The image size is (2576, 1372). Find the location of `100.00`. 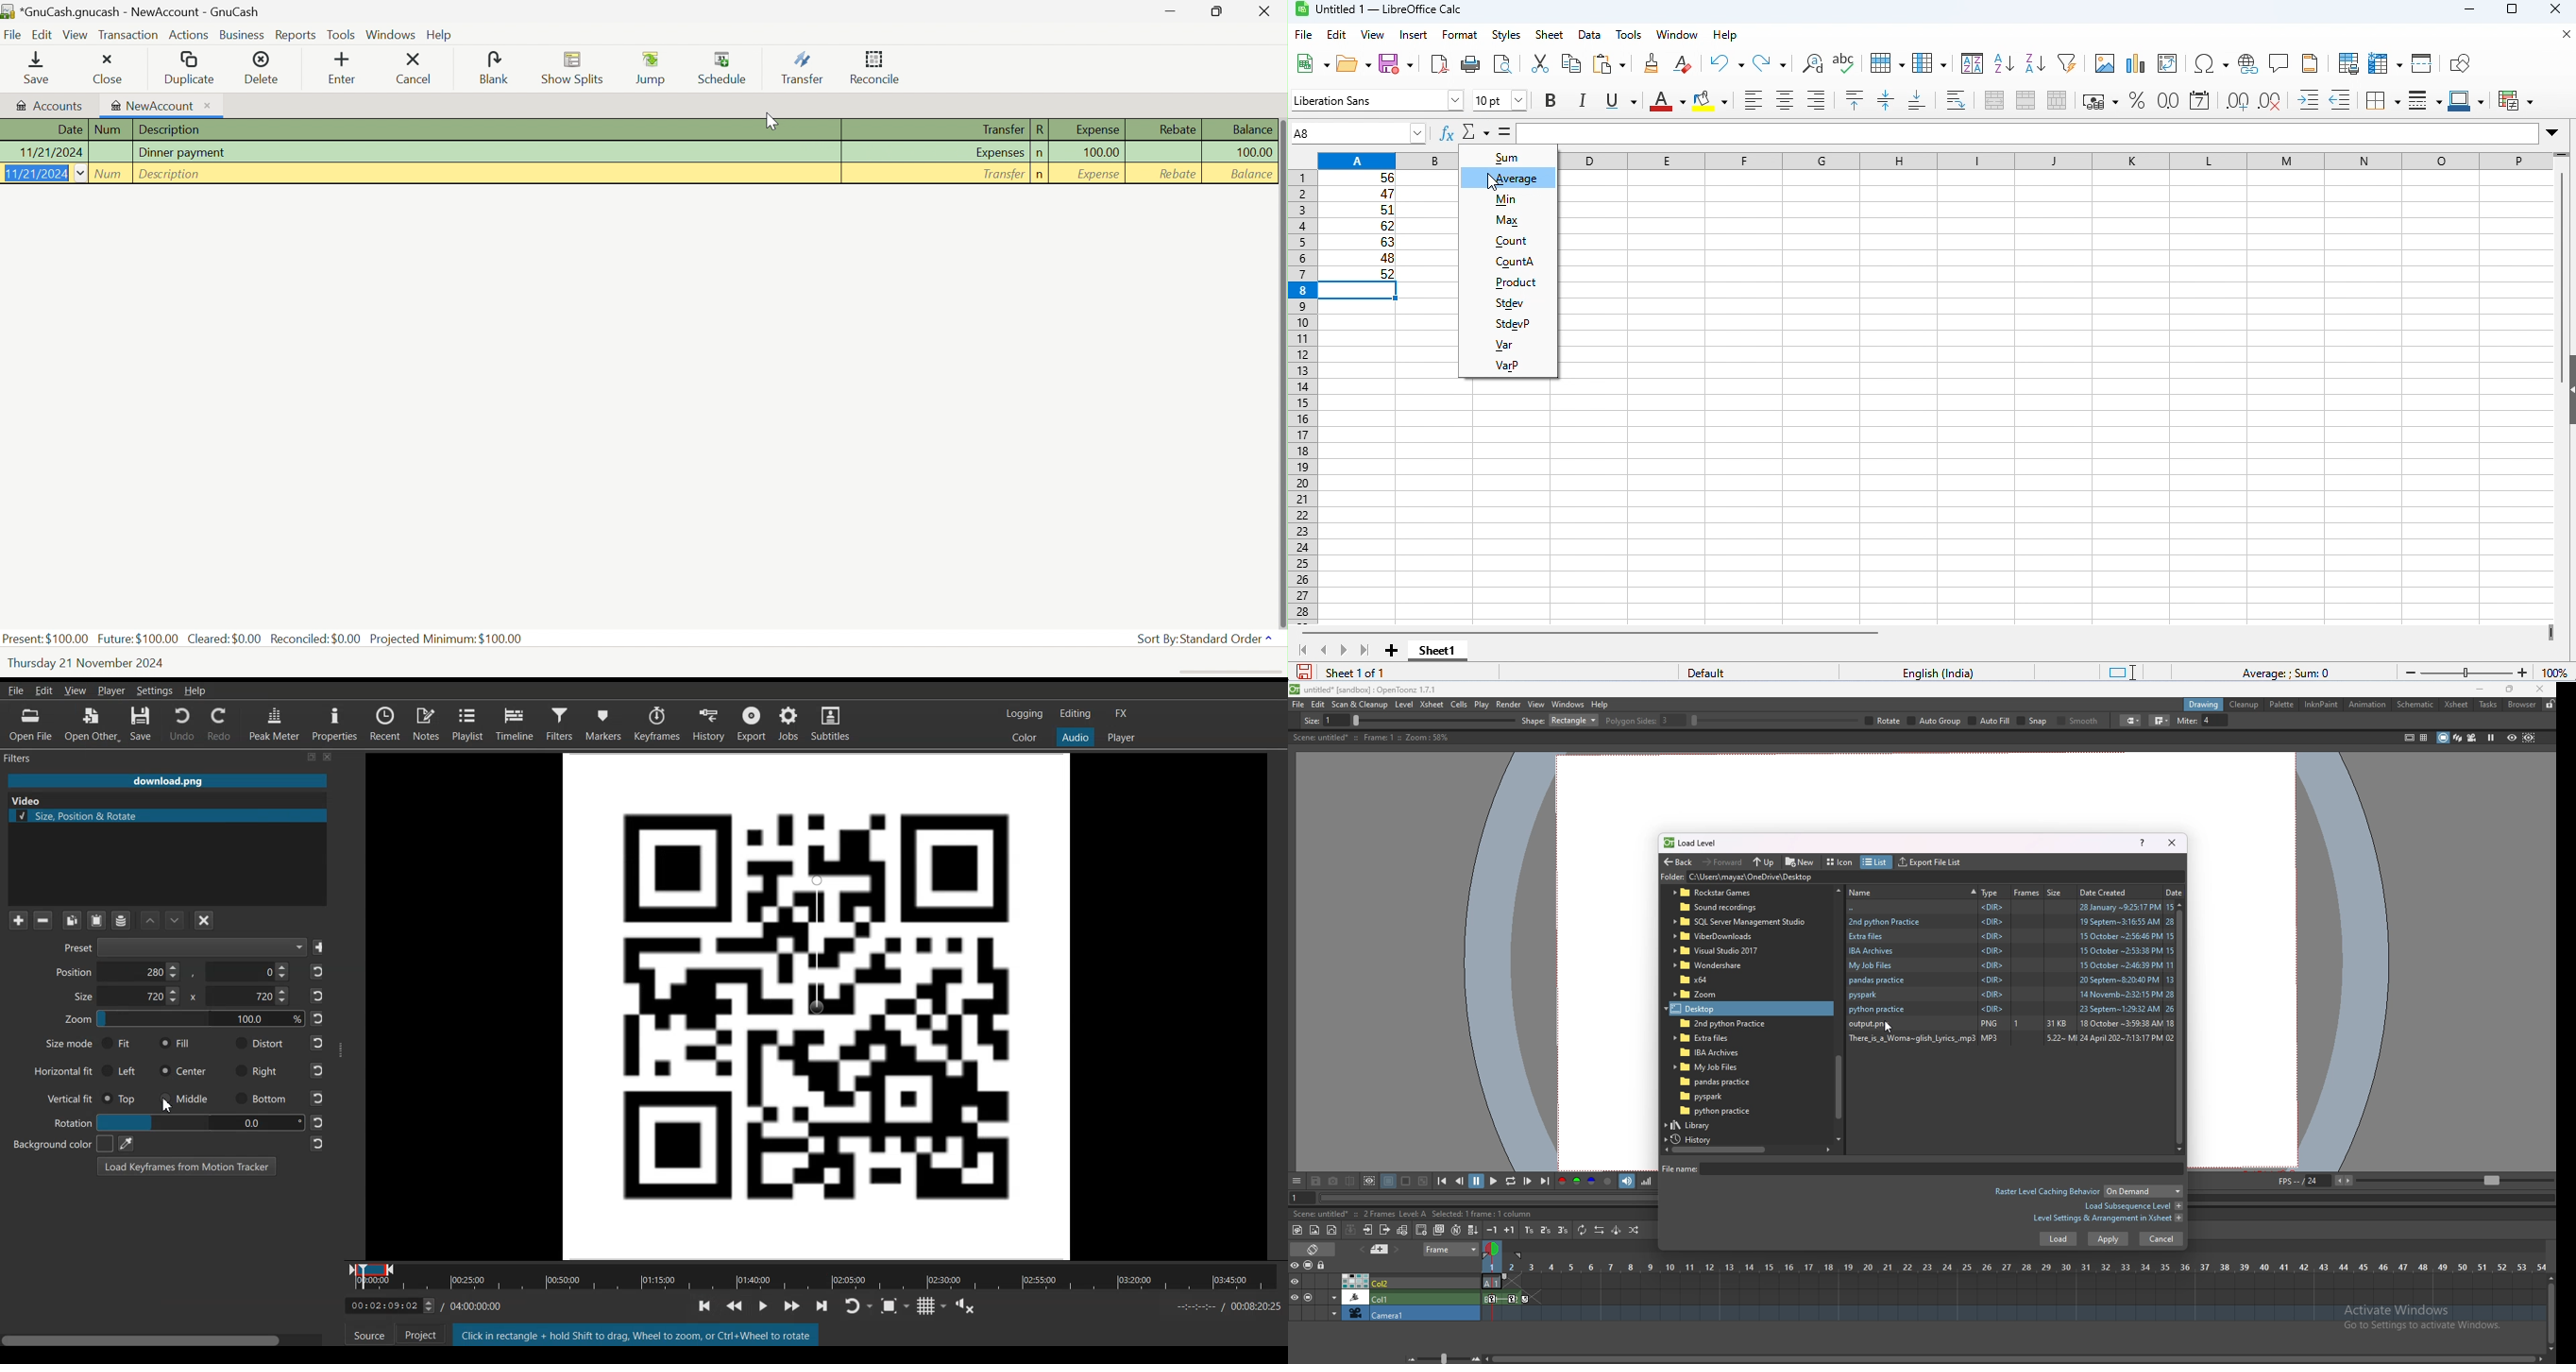

100.00 is located at coordinates (1253, 151).